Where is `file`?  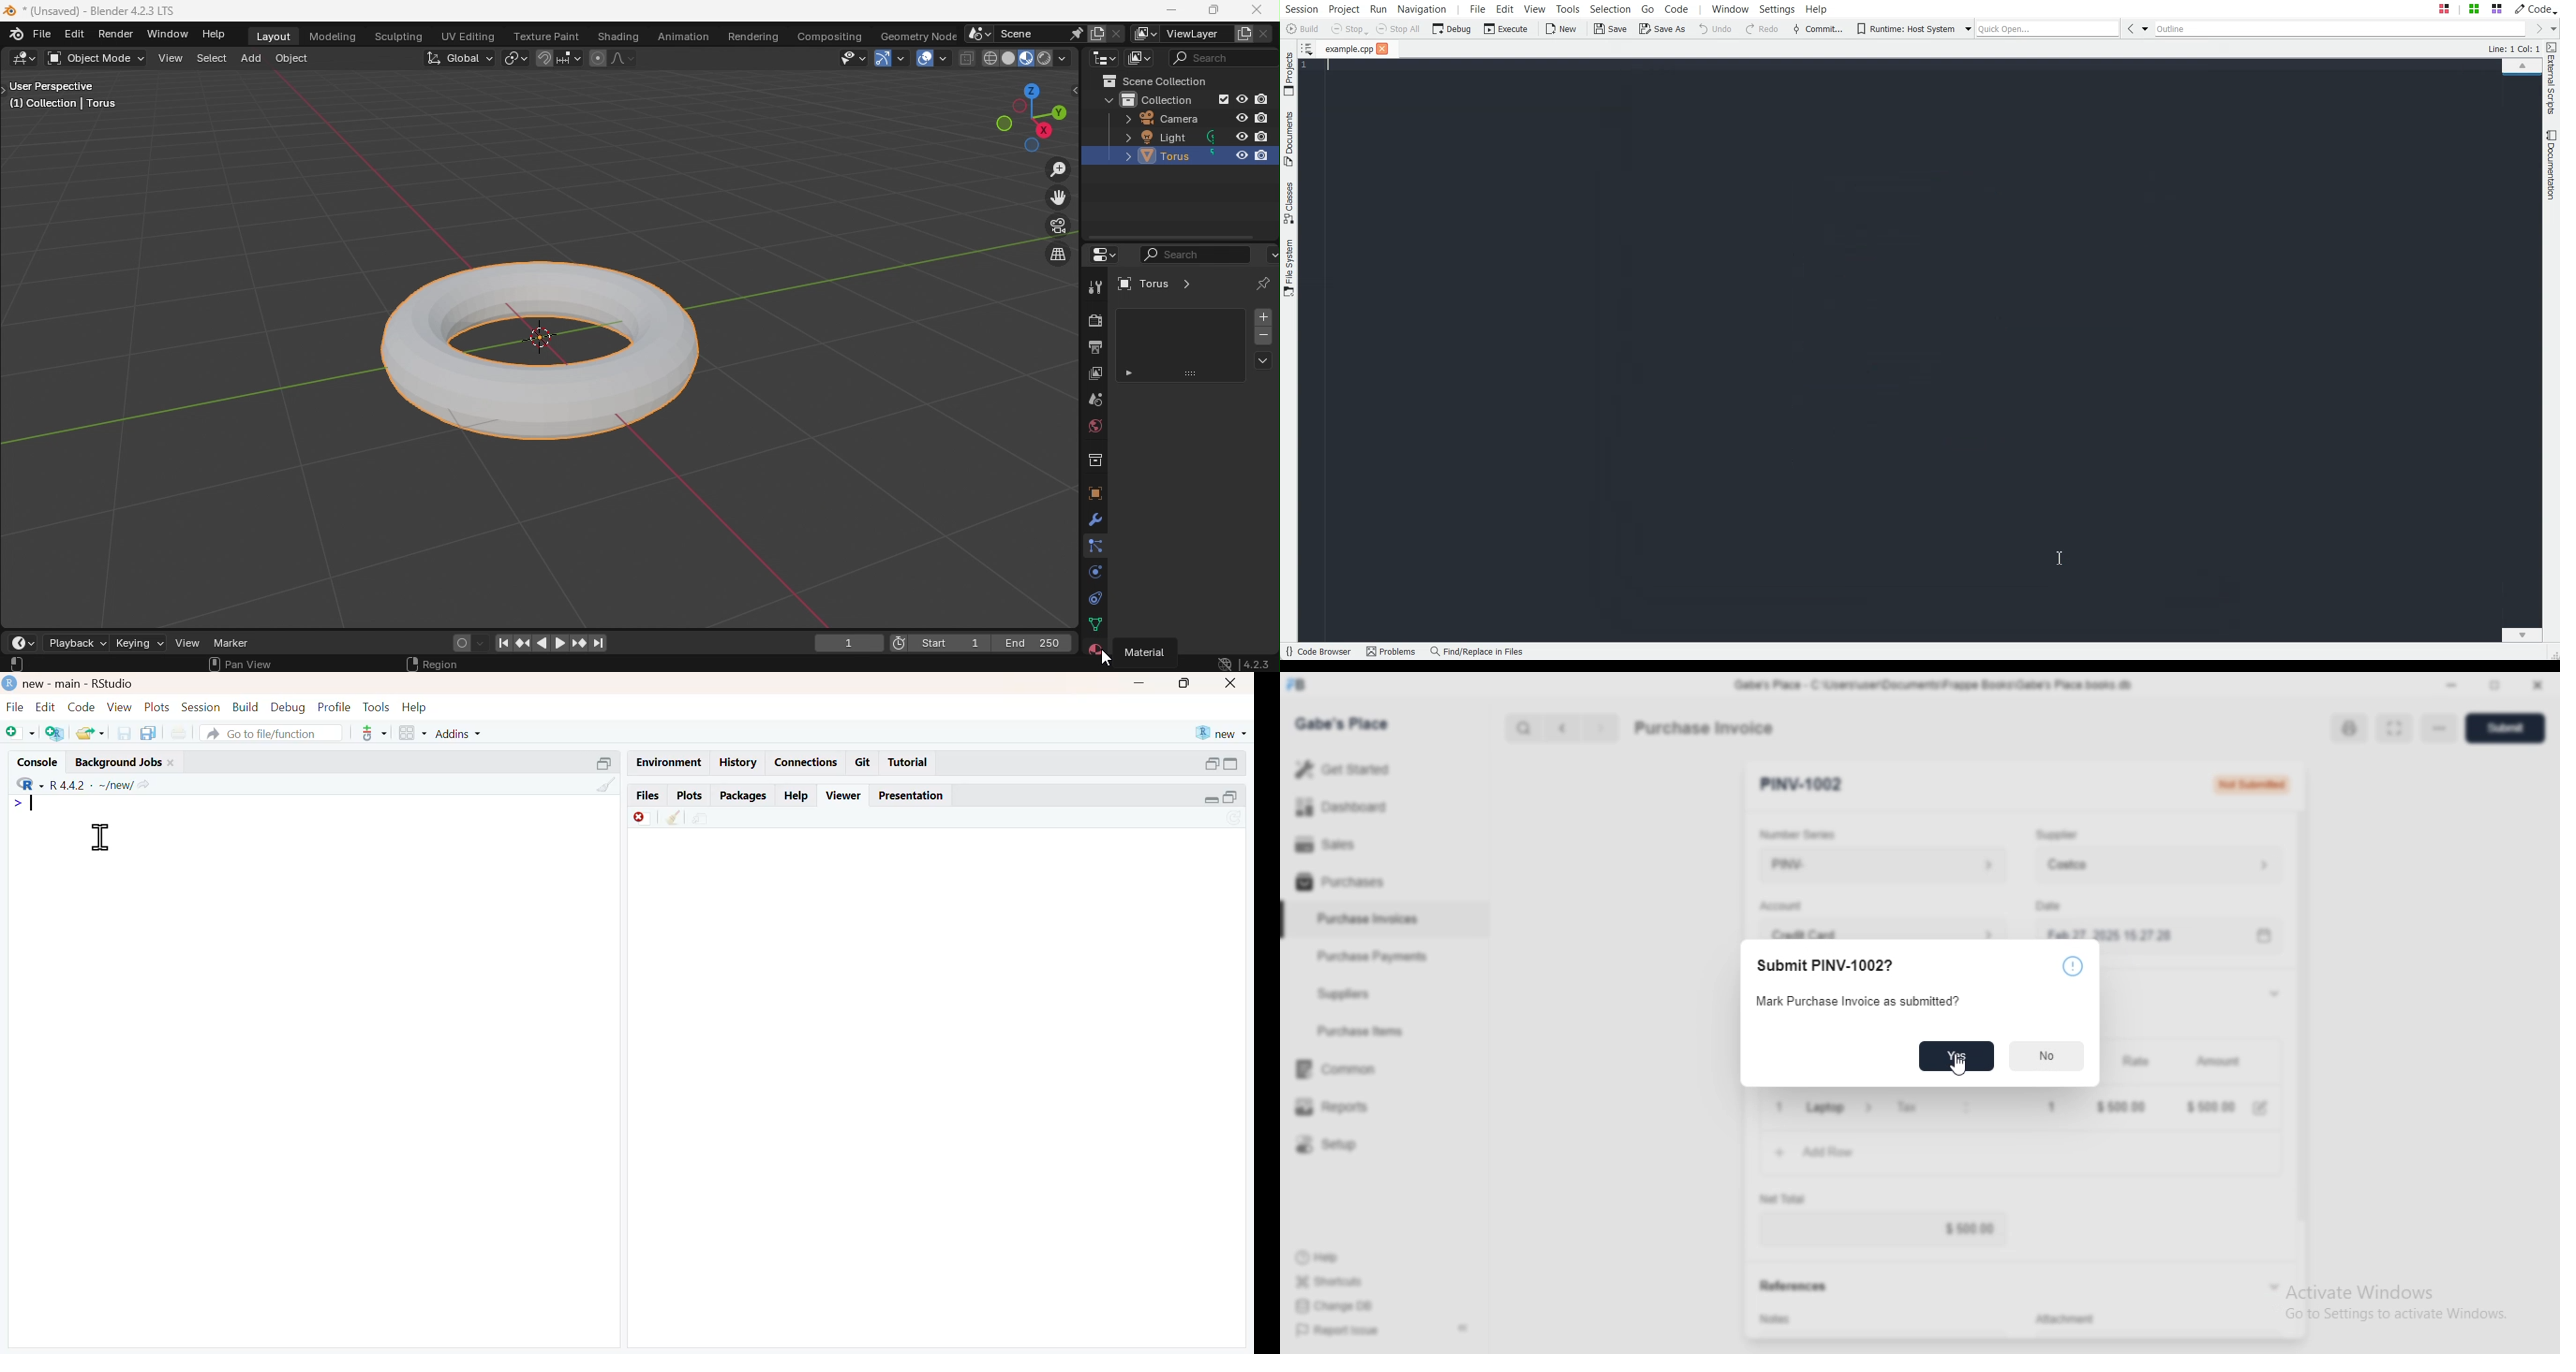
file is located at coordinates (17, 707).